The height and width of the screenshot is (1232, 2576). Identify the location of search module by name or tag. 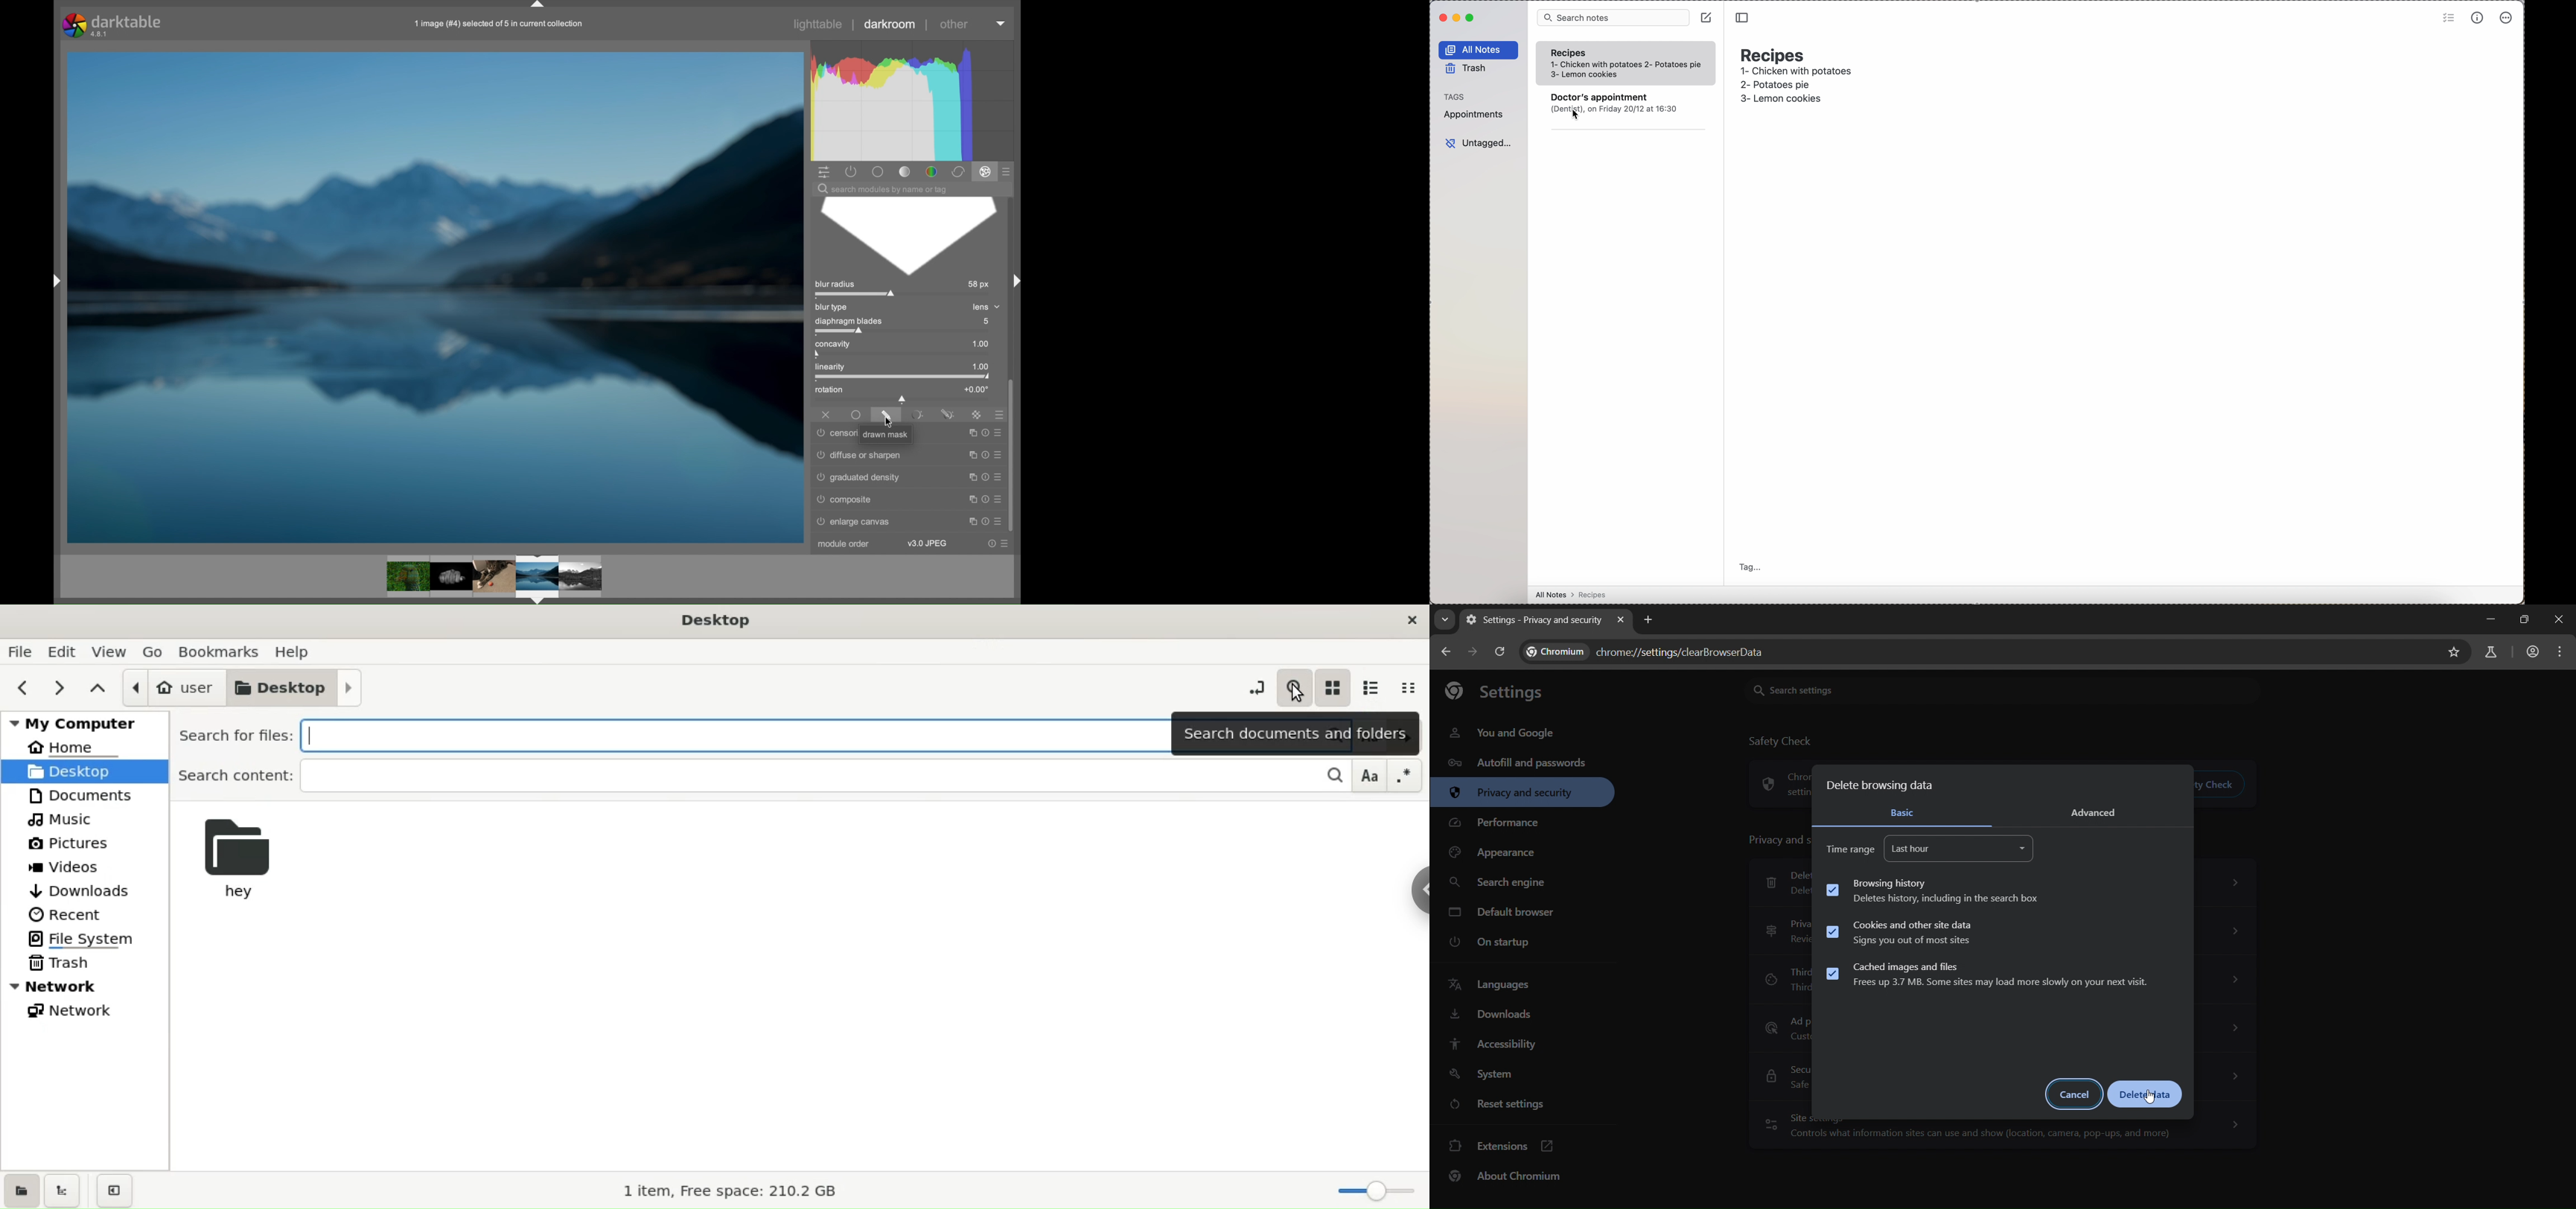
(883, 189).